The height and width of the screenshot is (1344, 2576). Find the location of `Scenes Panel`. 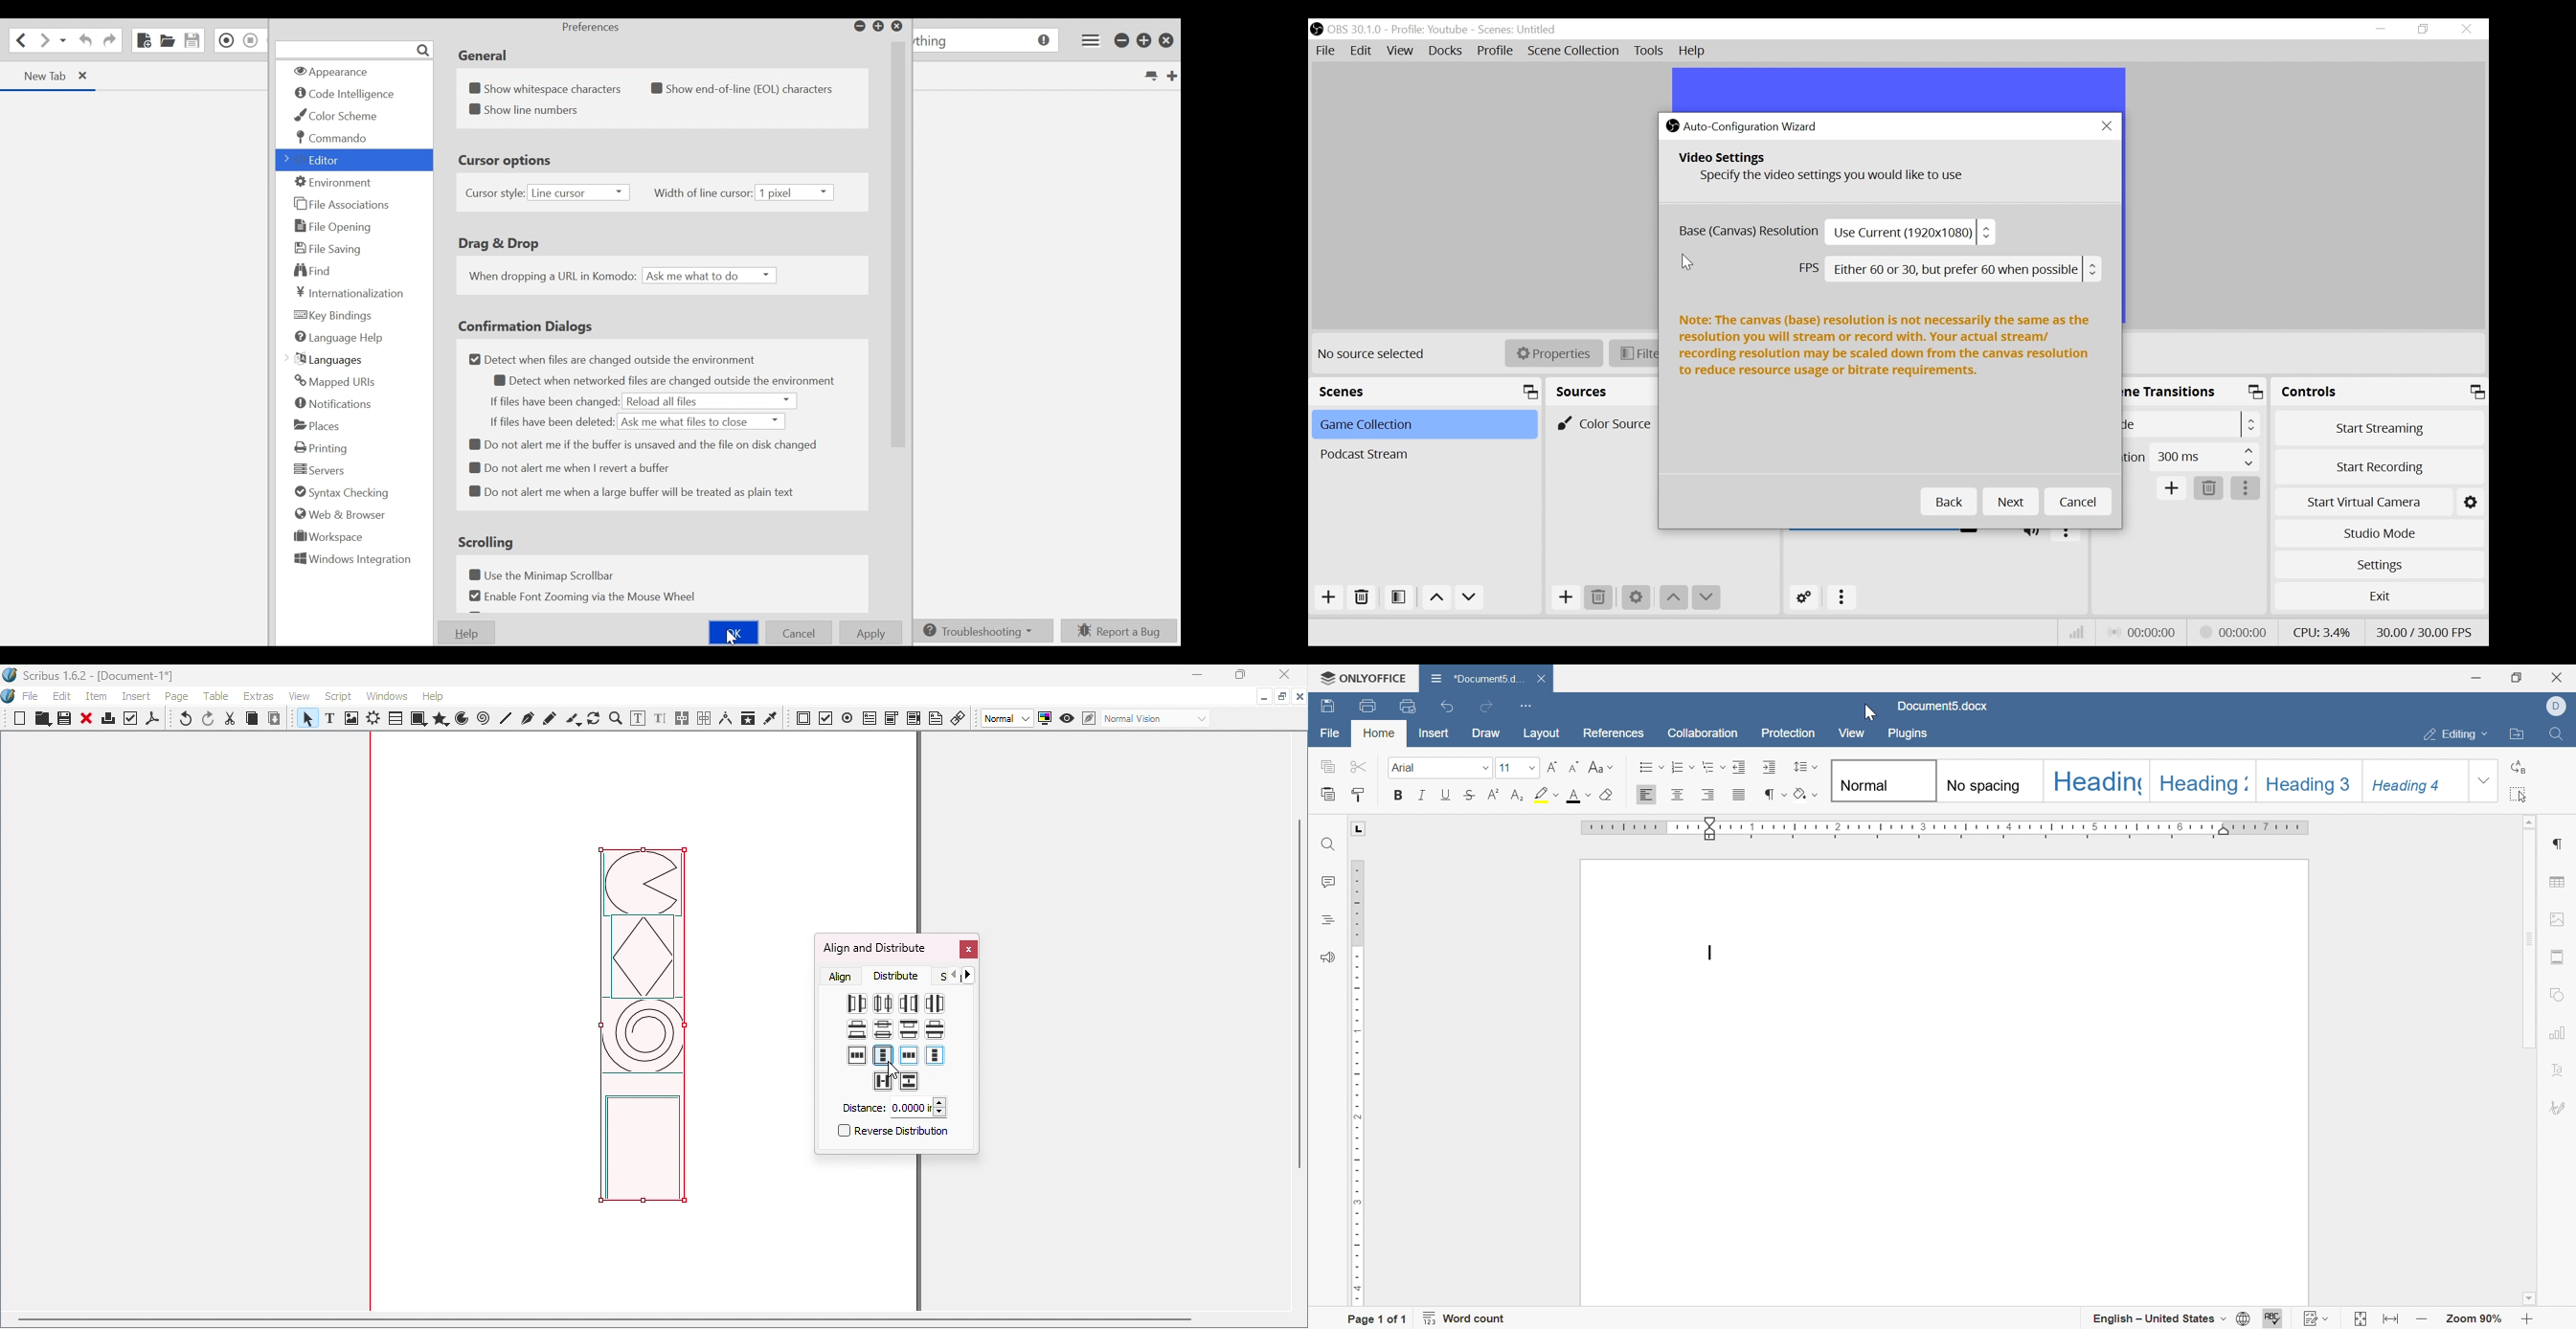

Scenes Panel is located at coordinates (1426, 391).